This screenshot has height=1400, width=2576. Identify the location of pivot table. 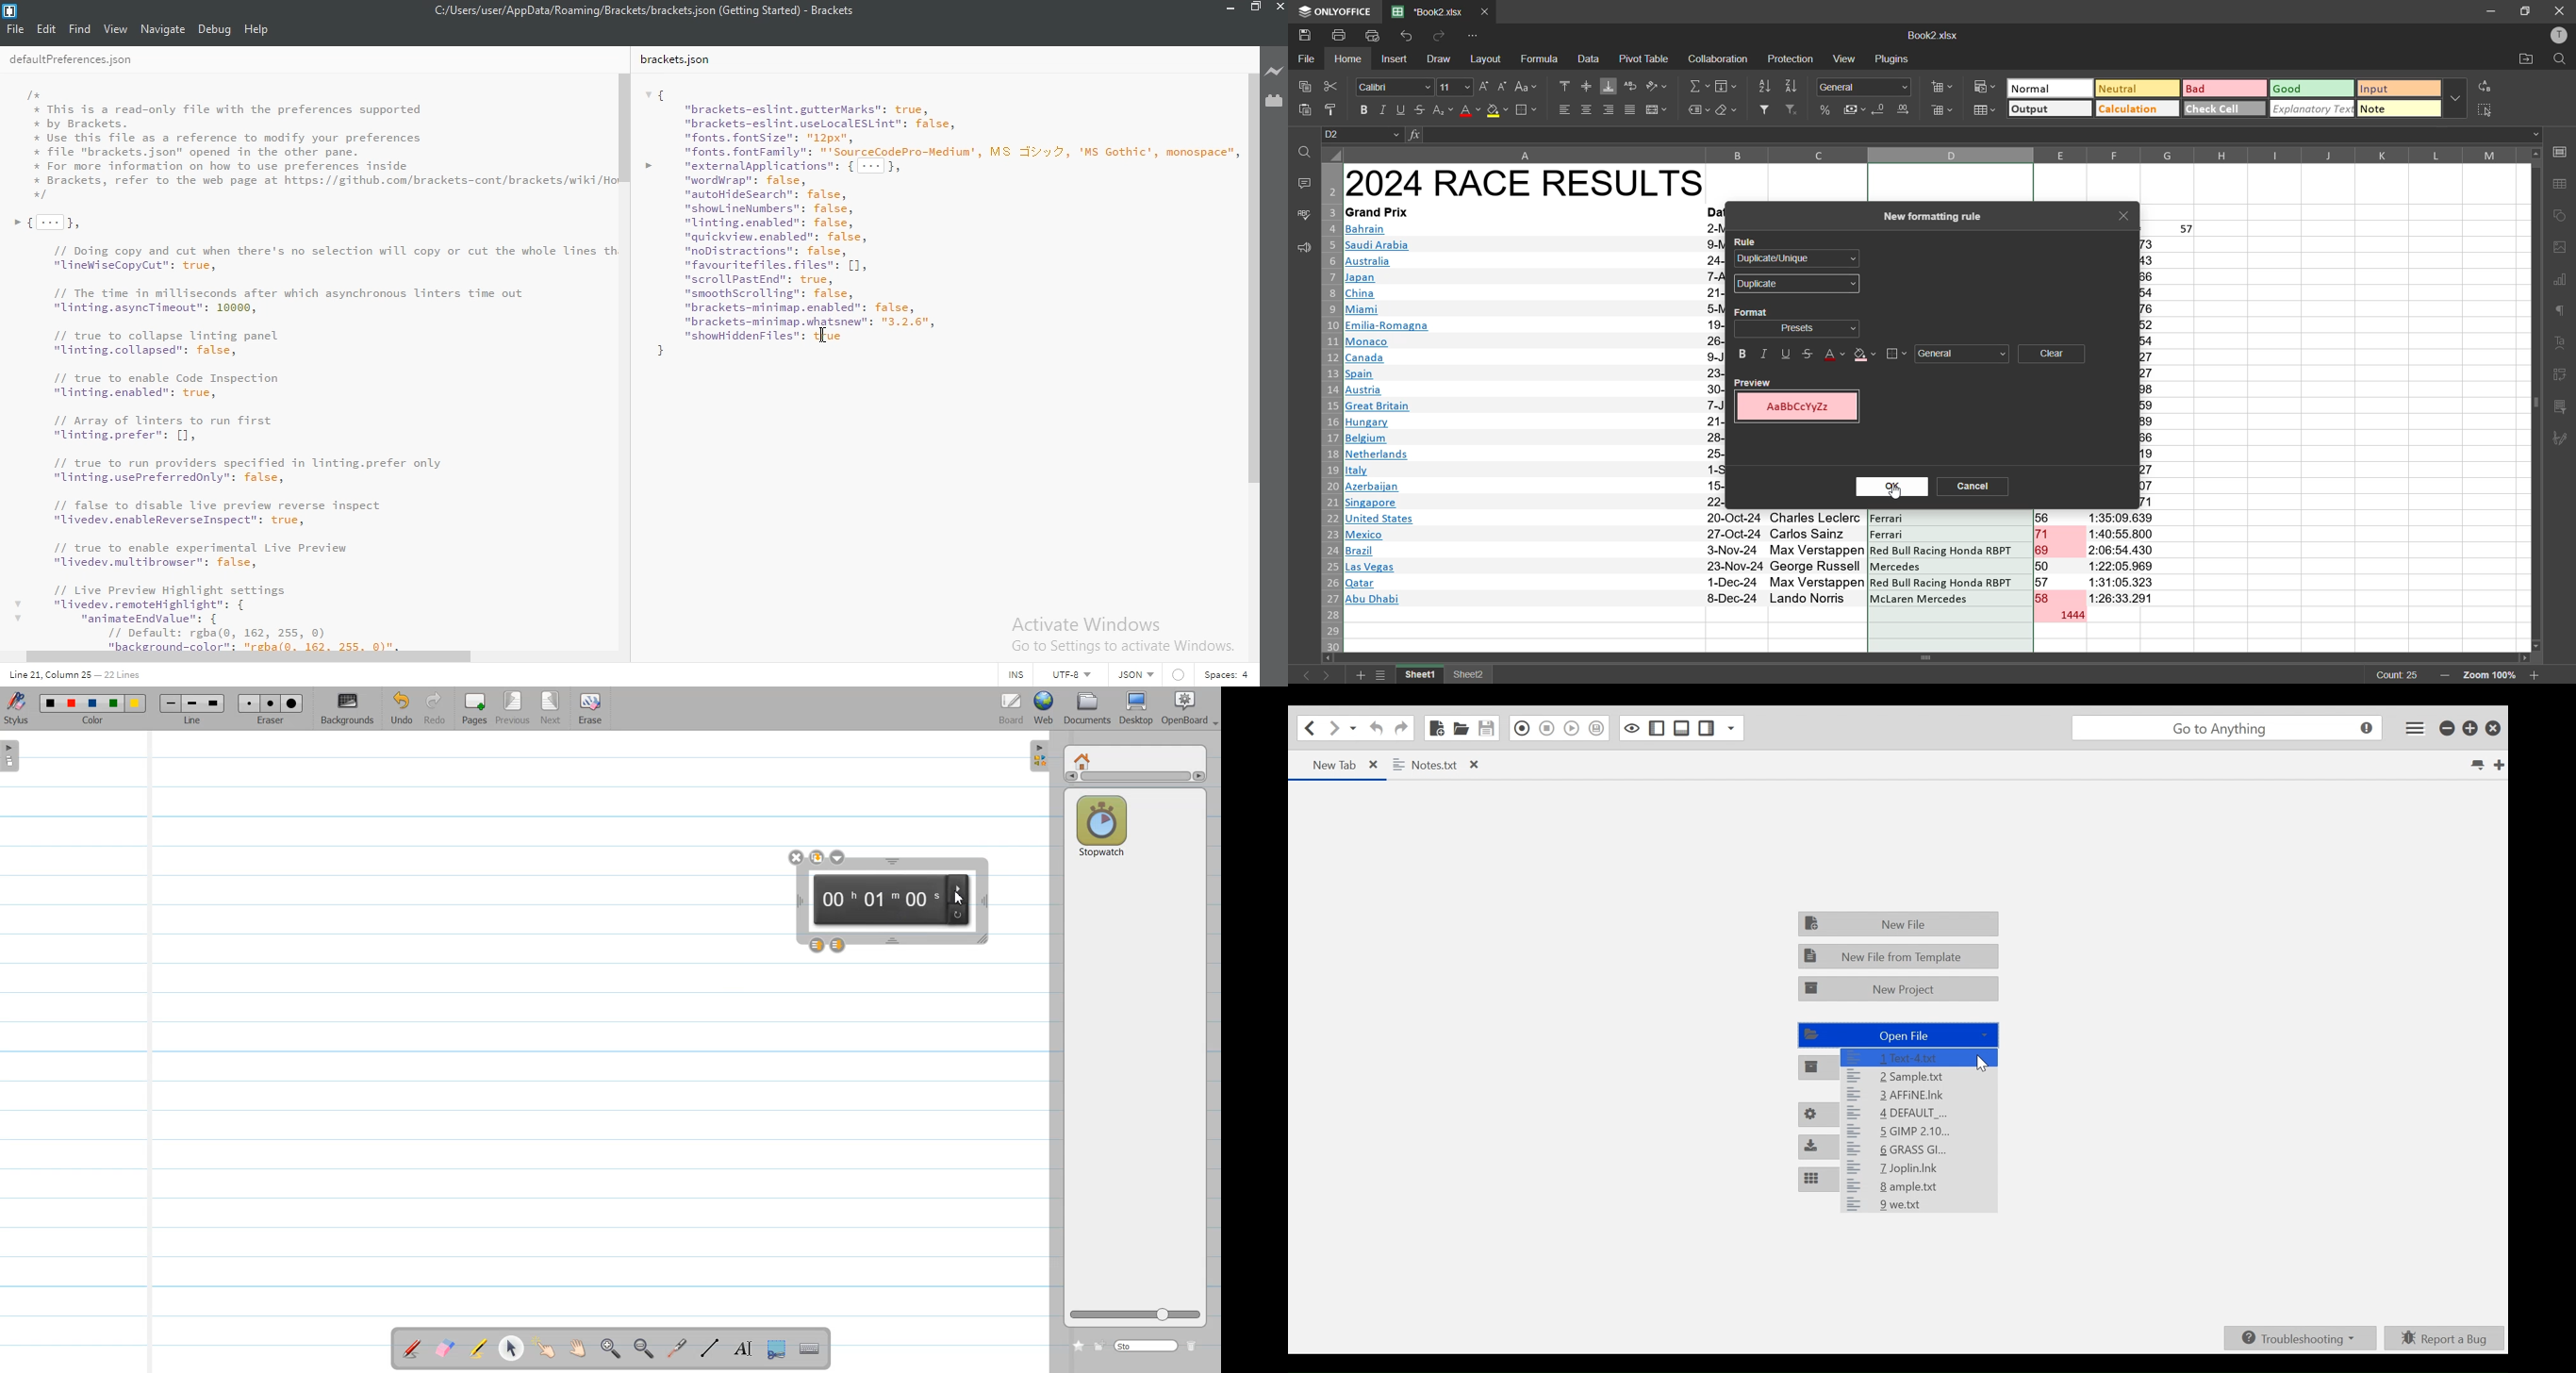
(1645, 58).